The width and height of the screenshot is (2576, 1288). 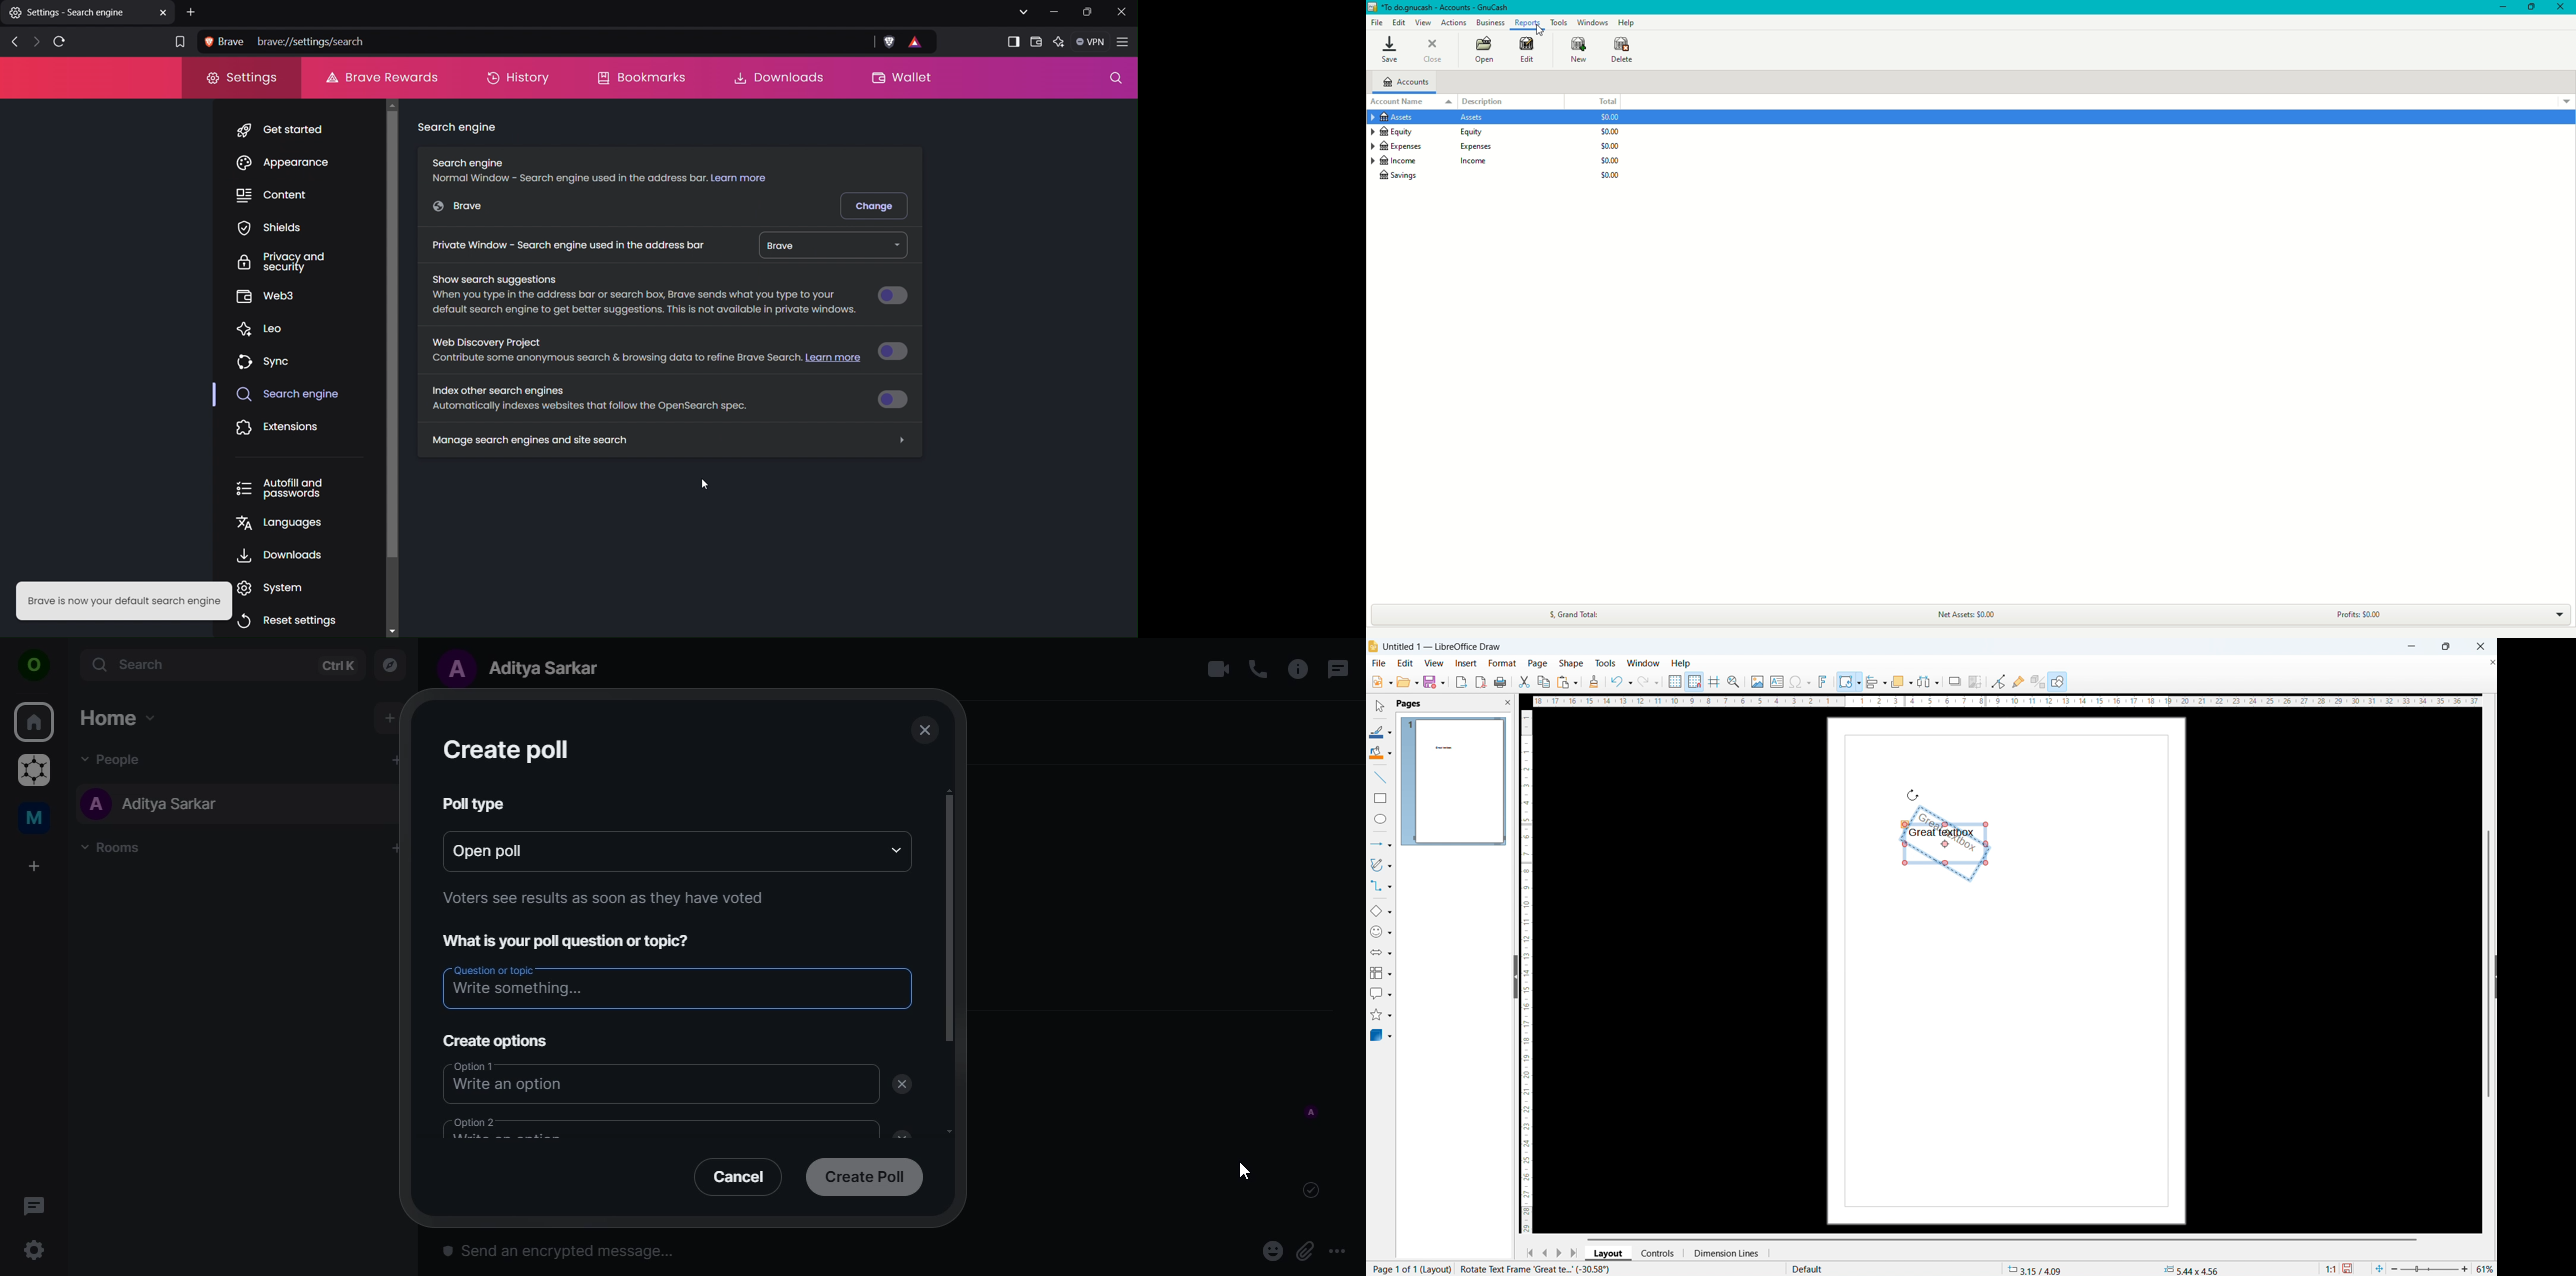 What do you see at coordinates (1539, 30) in the screenshot?
I see `cursor` at bounding box center [1539, 30].